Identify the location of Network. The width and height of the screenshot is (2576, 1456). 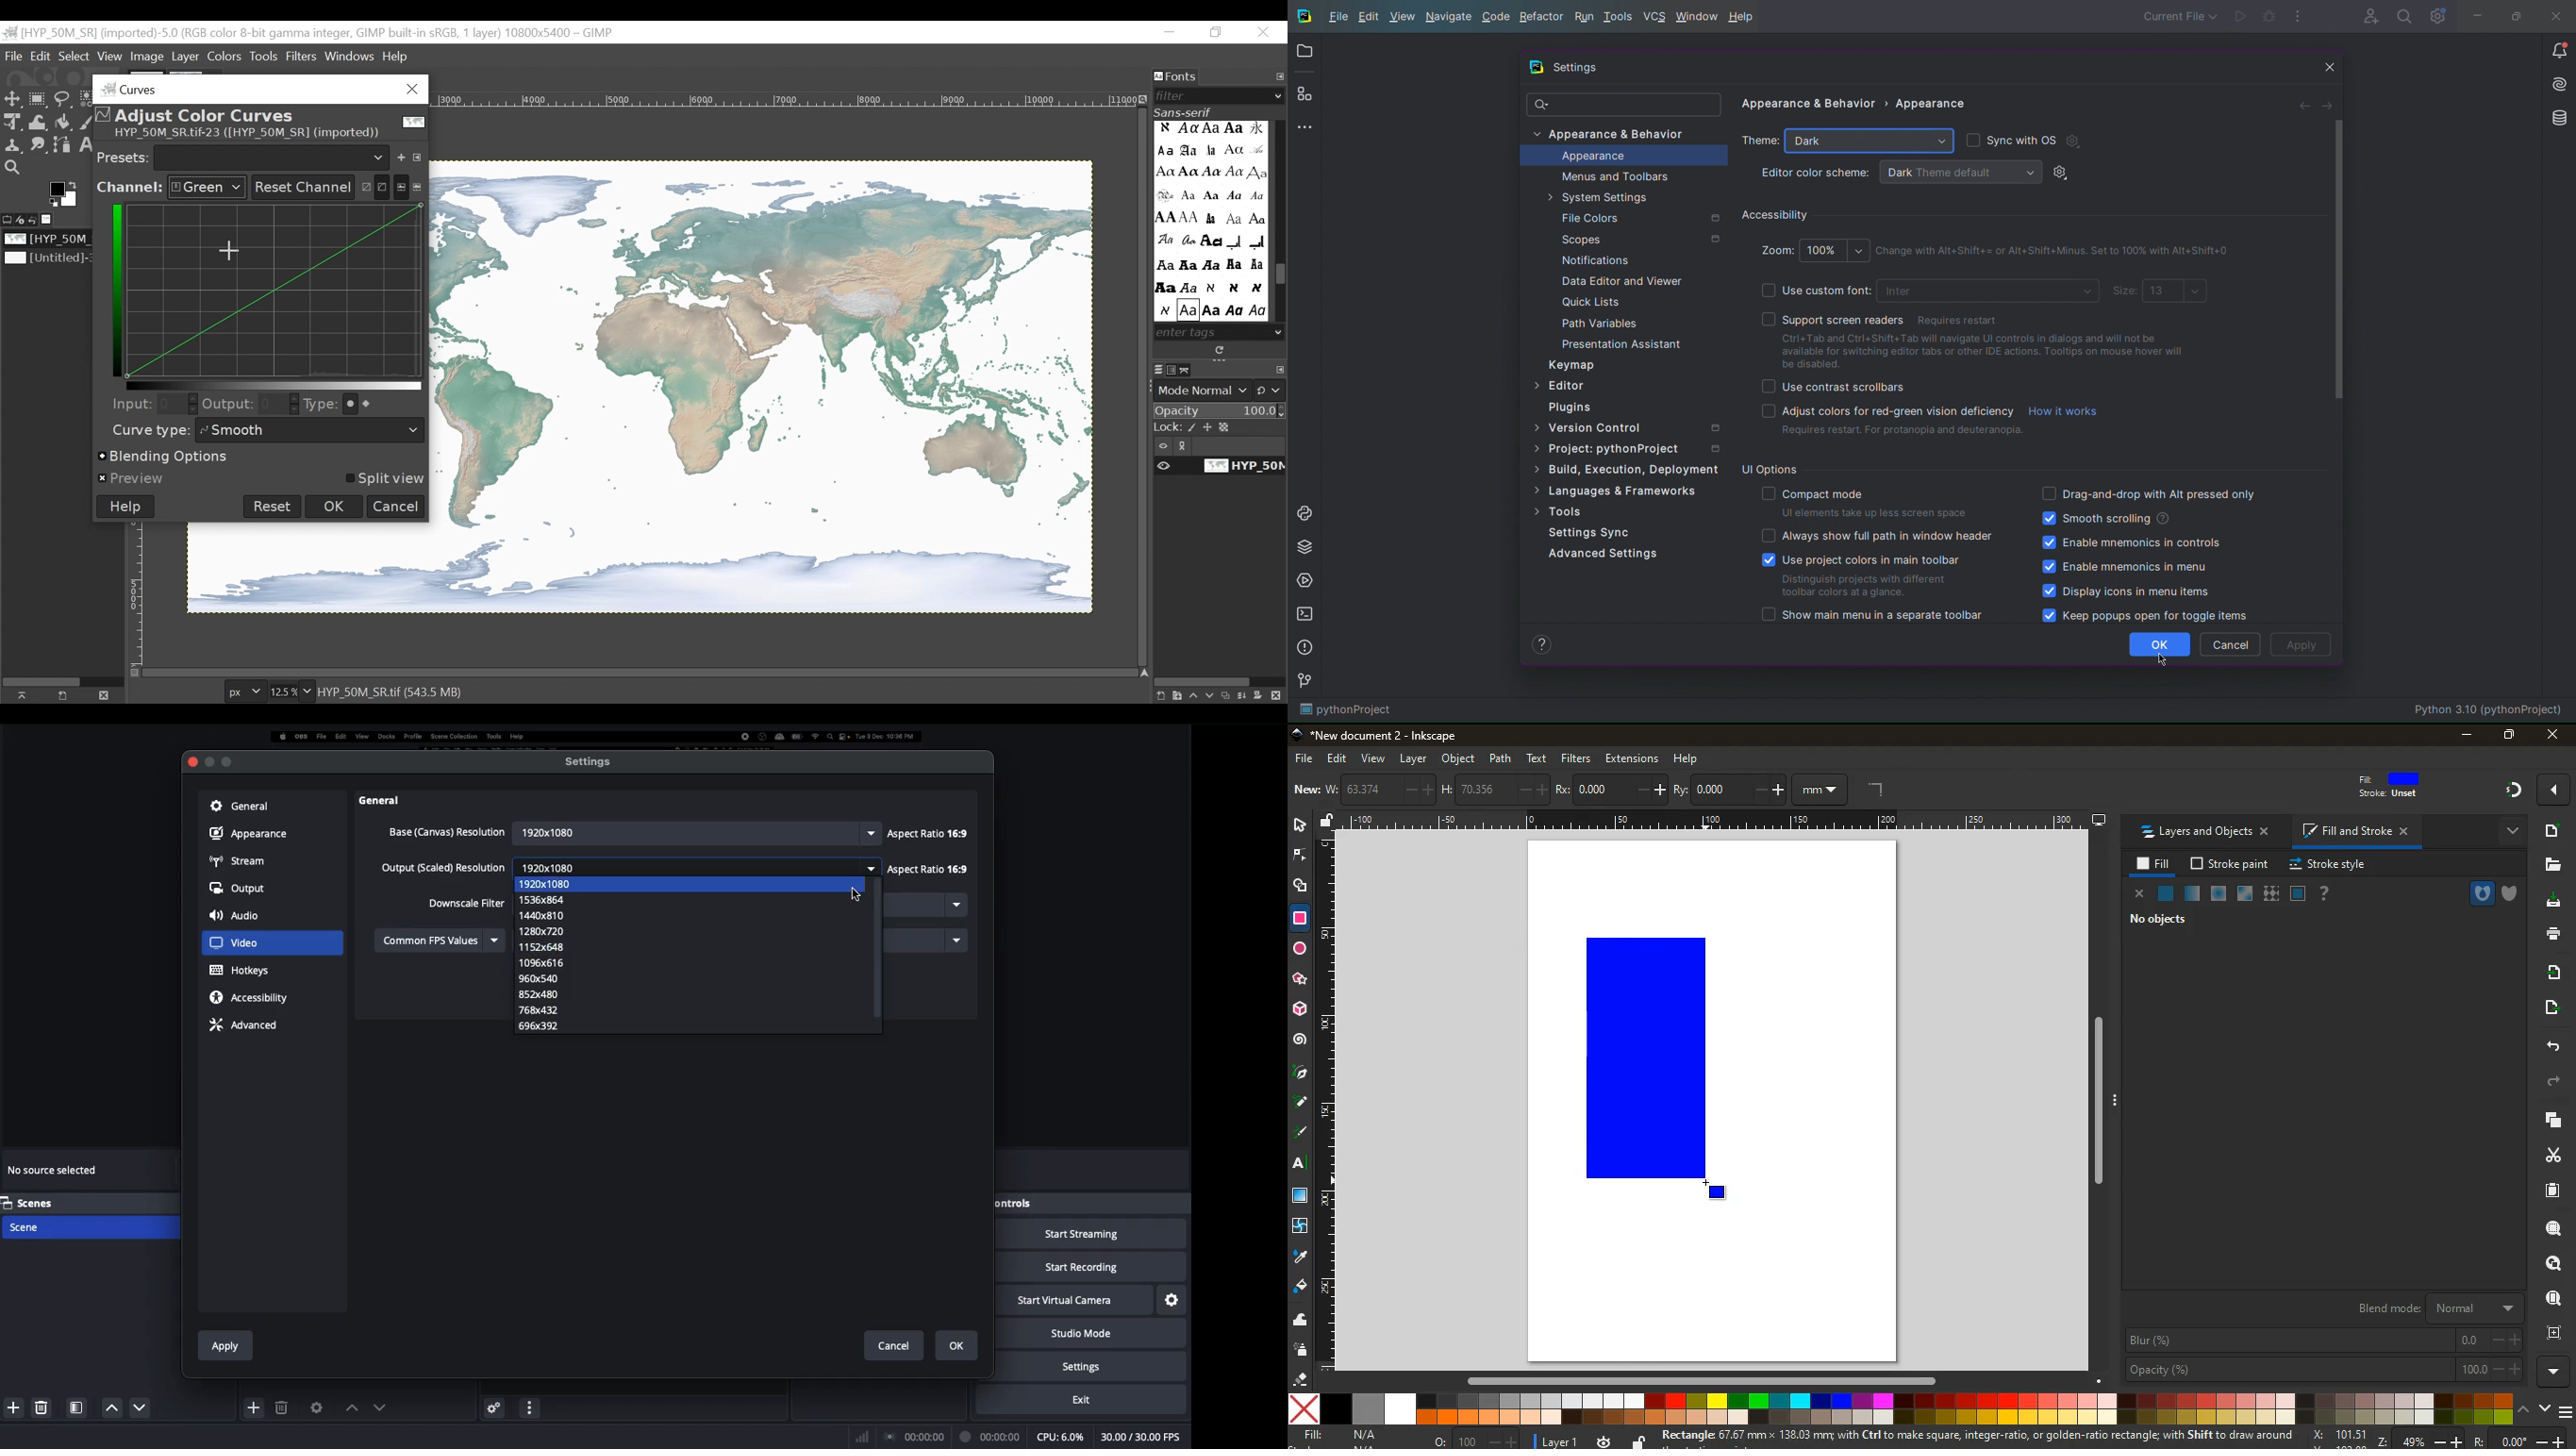
(857, 1436).